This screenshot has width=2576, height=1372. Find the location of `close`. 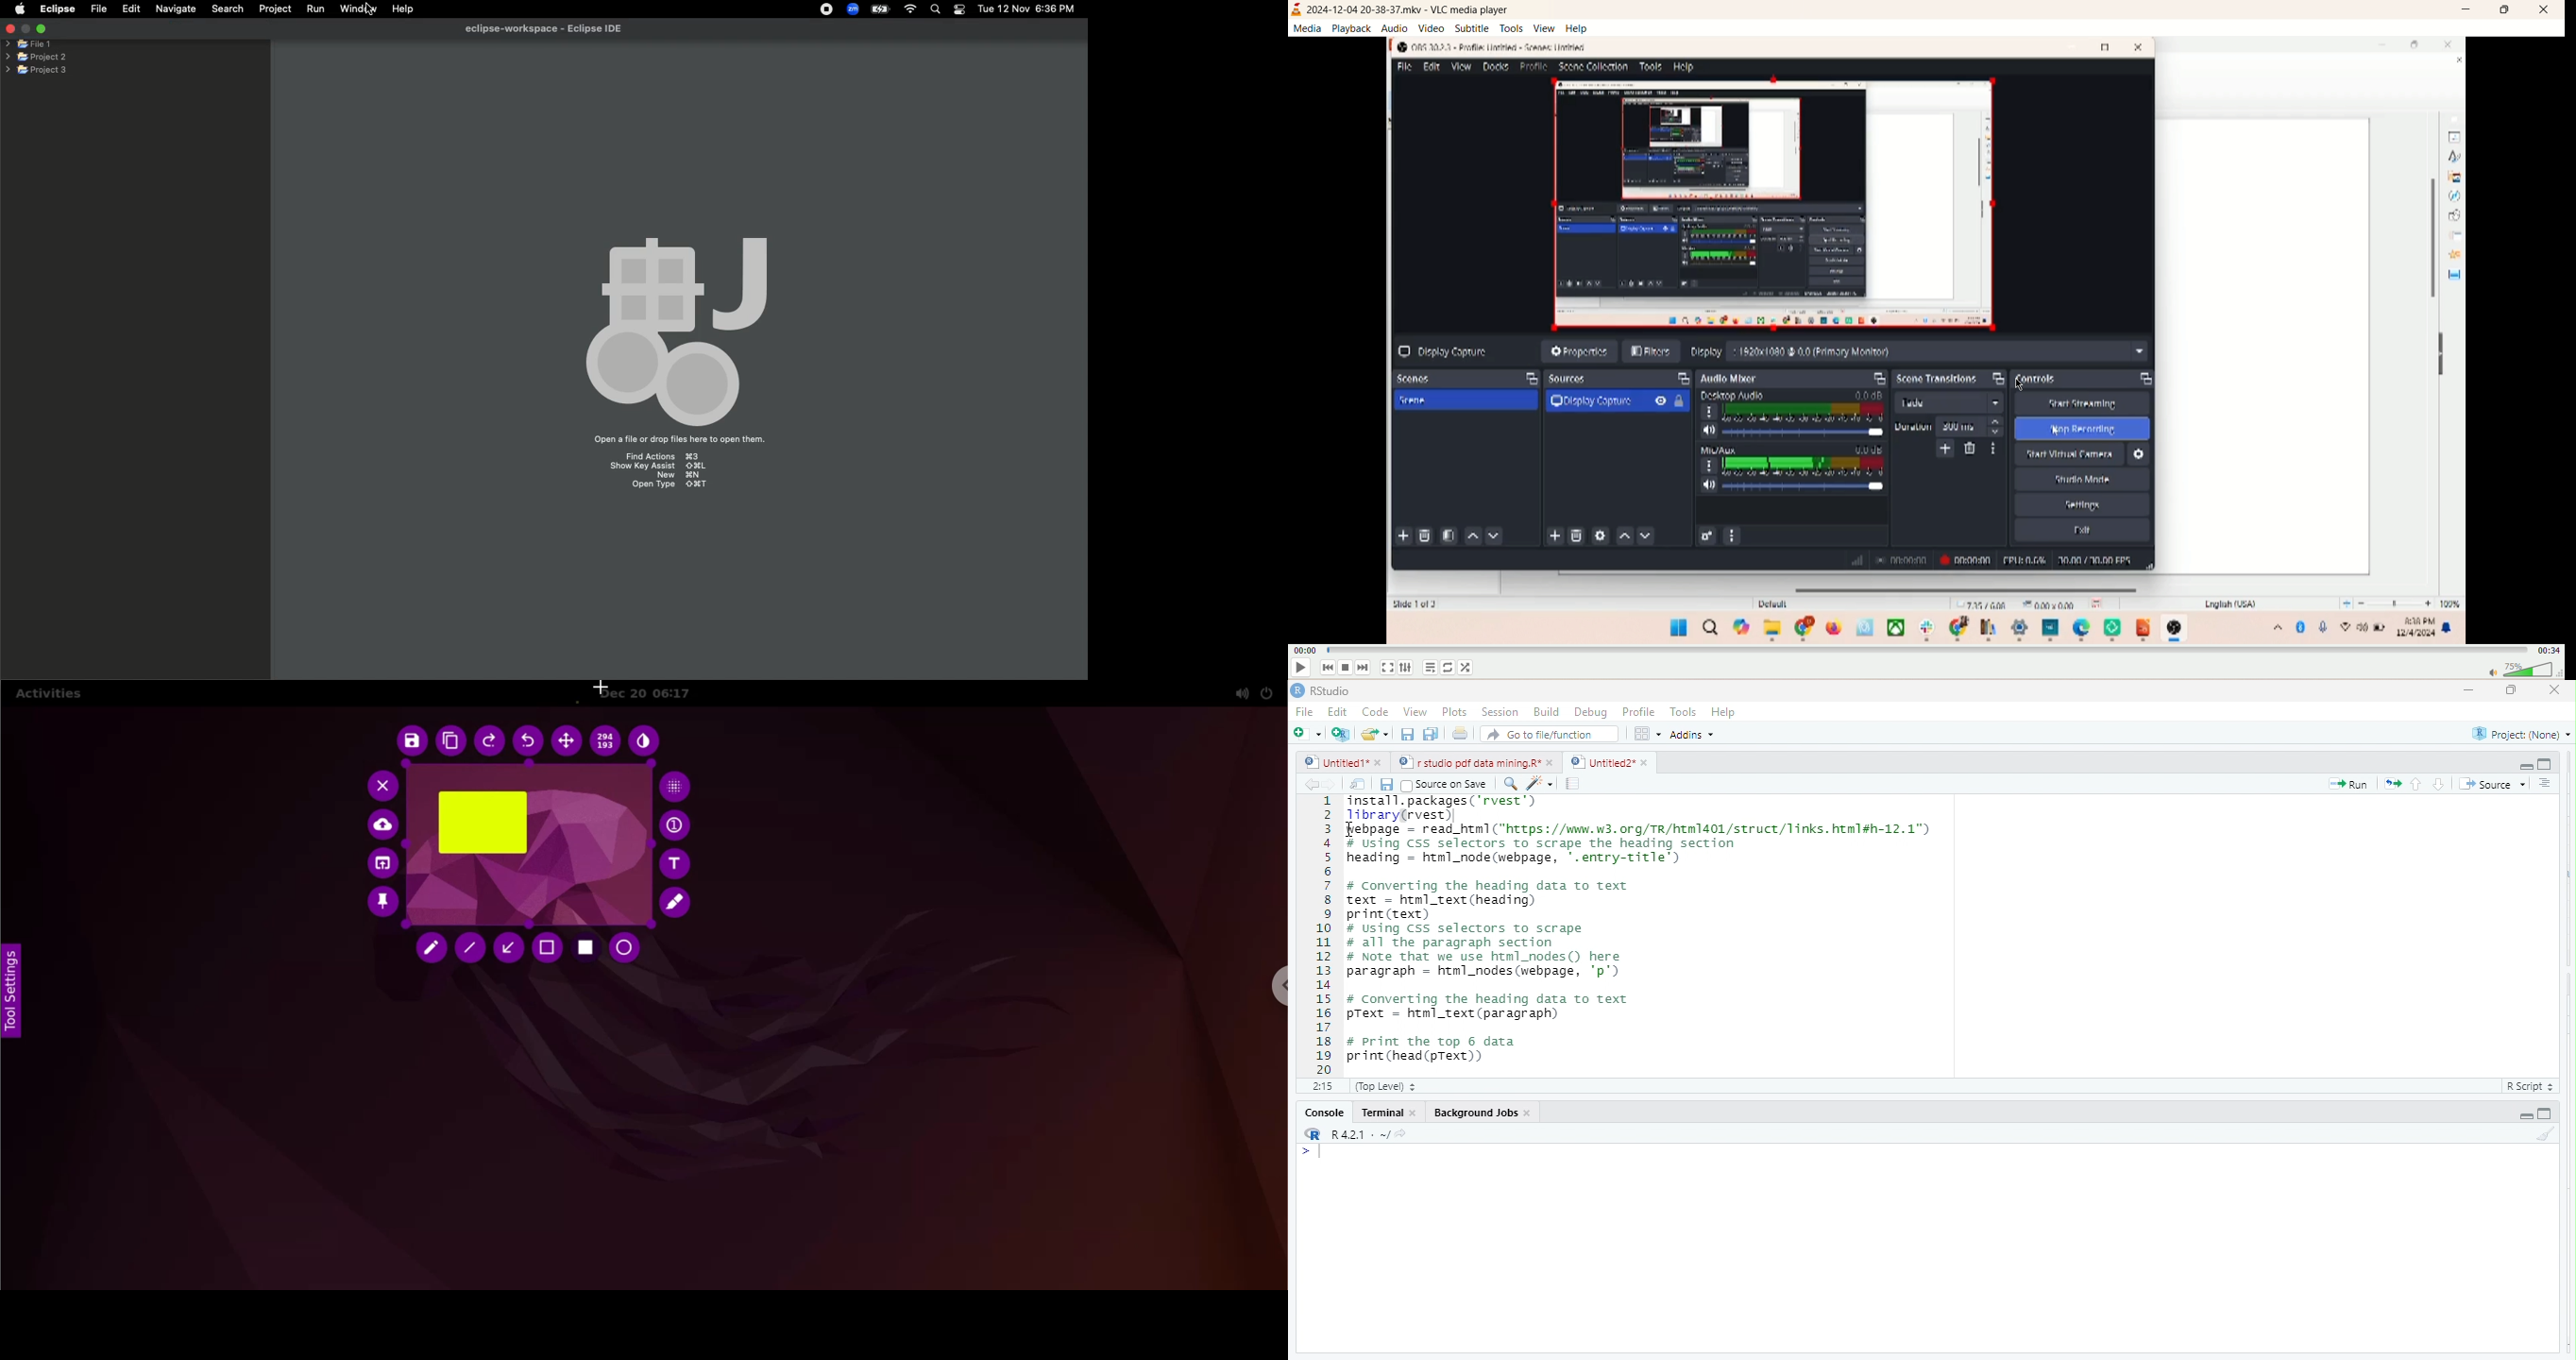

close is located at coordinates (1529, 1113).